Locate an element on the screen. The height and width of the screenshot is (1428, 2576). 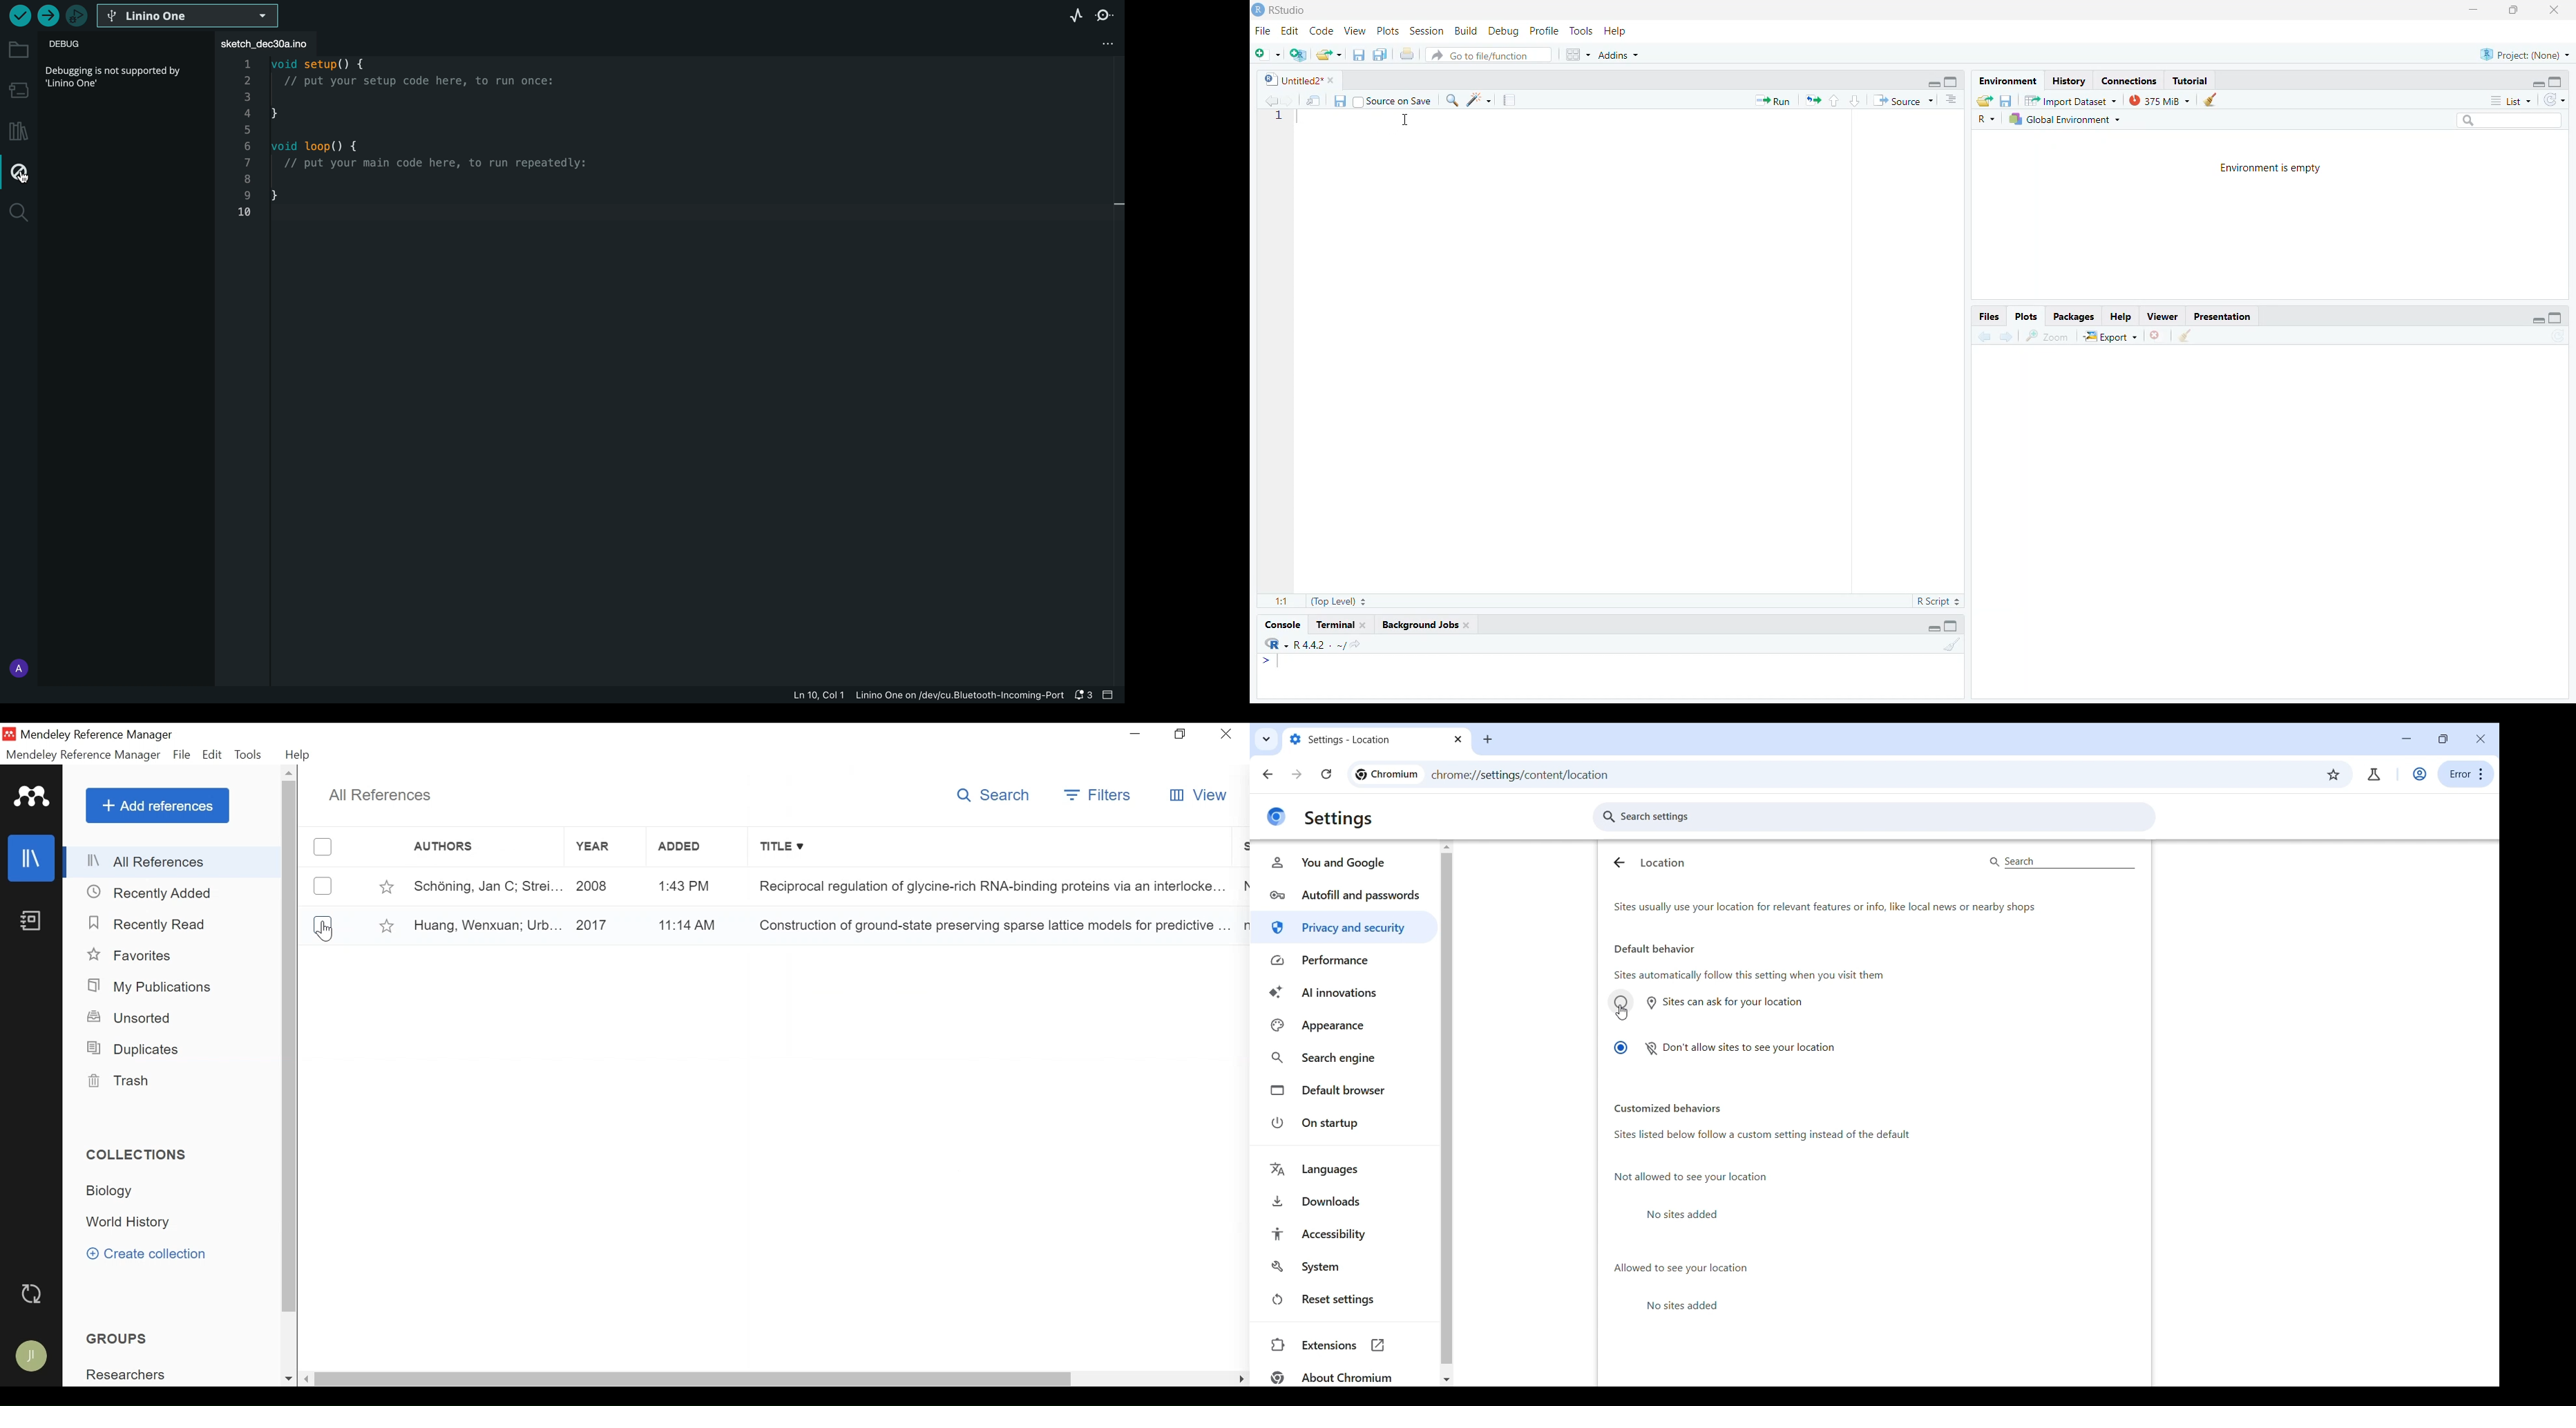
1:43 PM is located at coordinates (683, 886).